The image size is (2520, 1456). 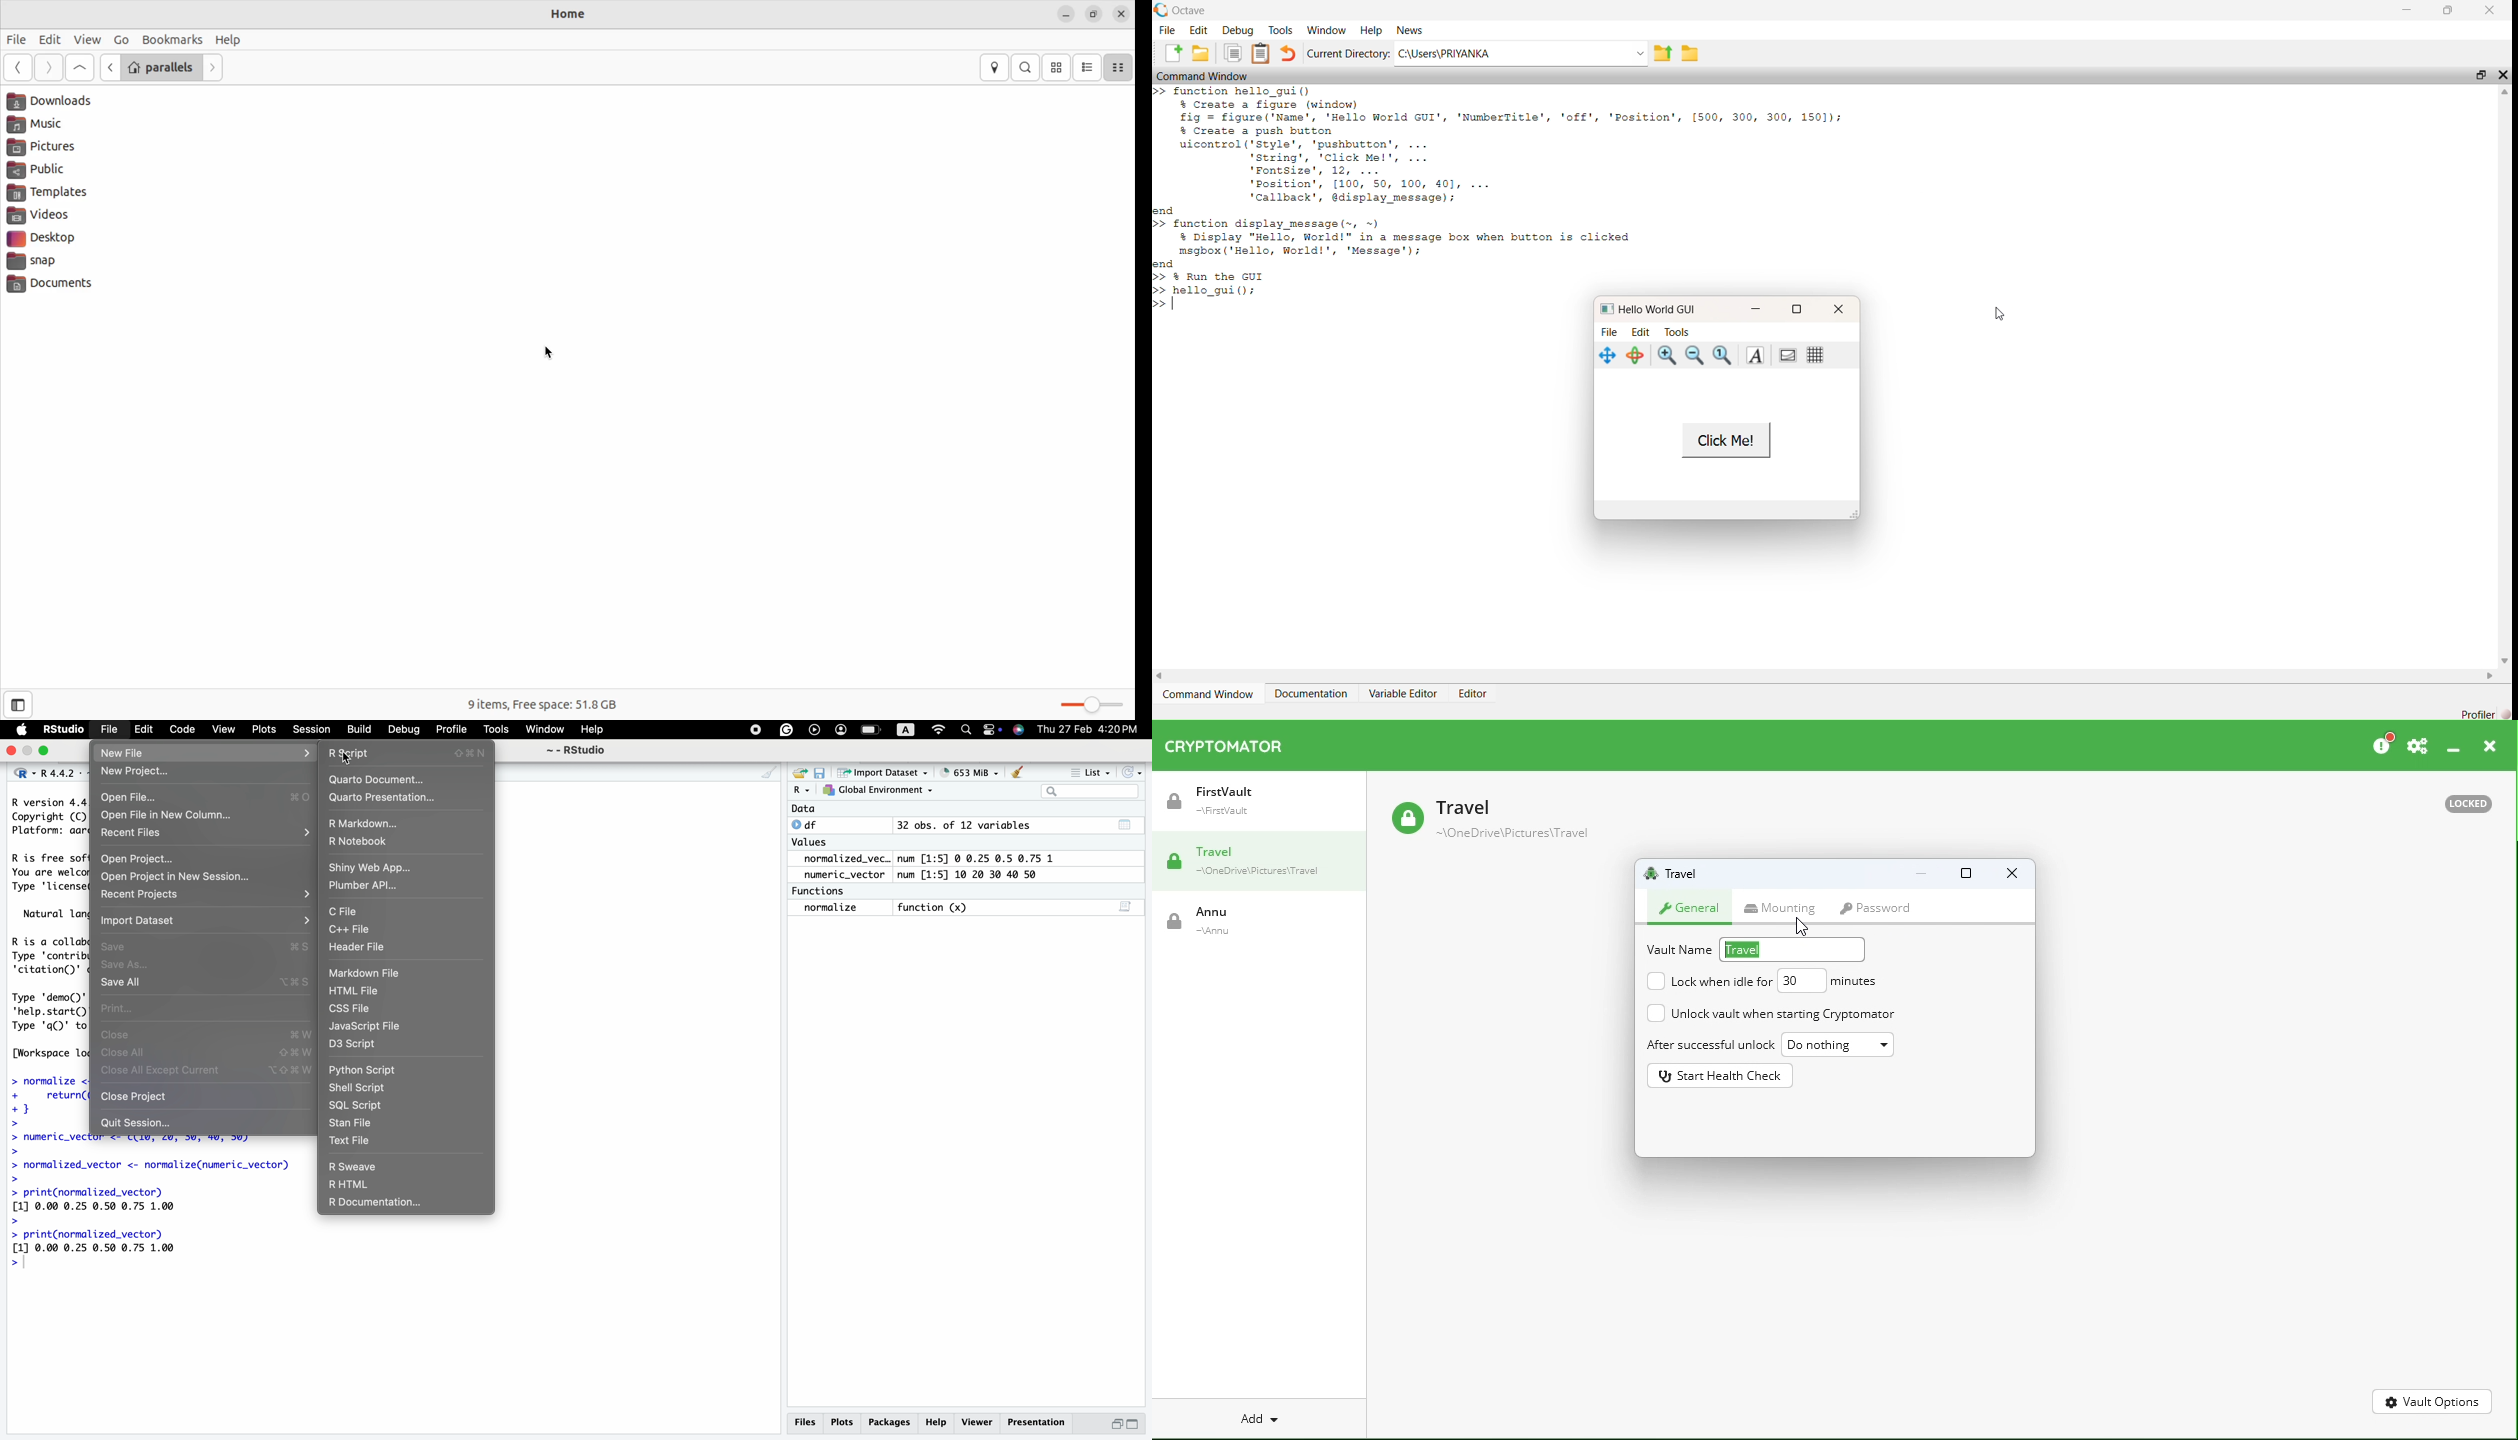 What do you see at coordinates (798, 772) in the screenshot?
I see `Open` at bounding box center [798, 772].